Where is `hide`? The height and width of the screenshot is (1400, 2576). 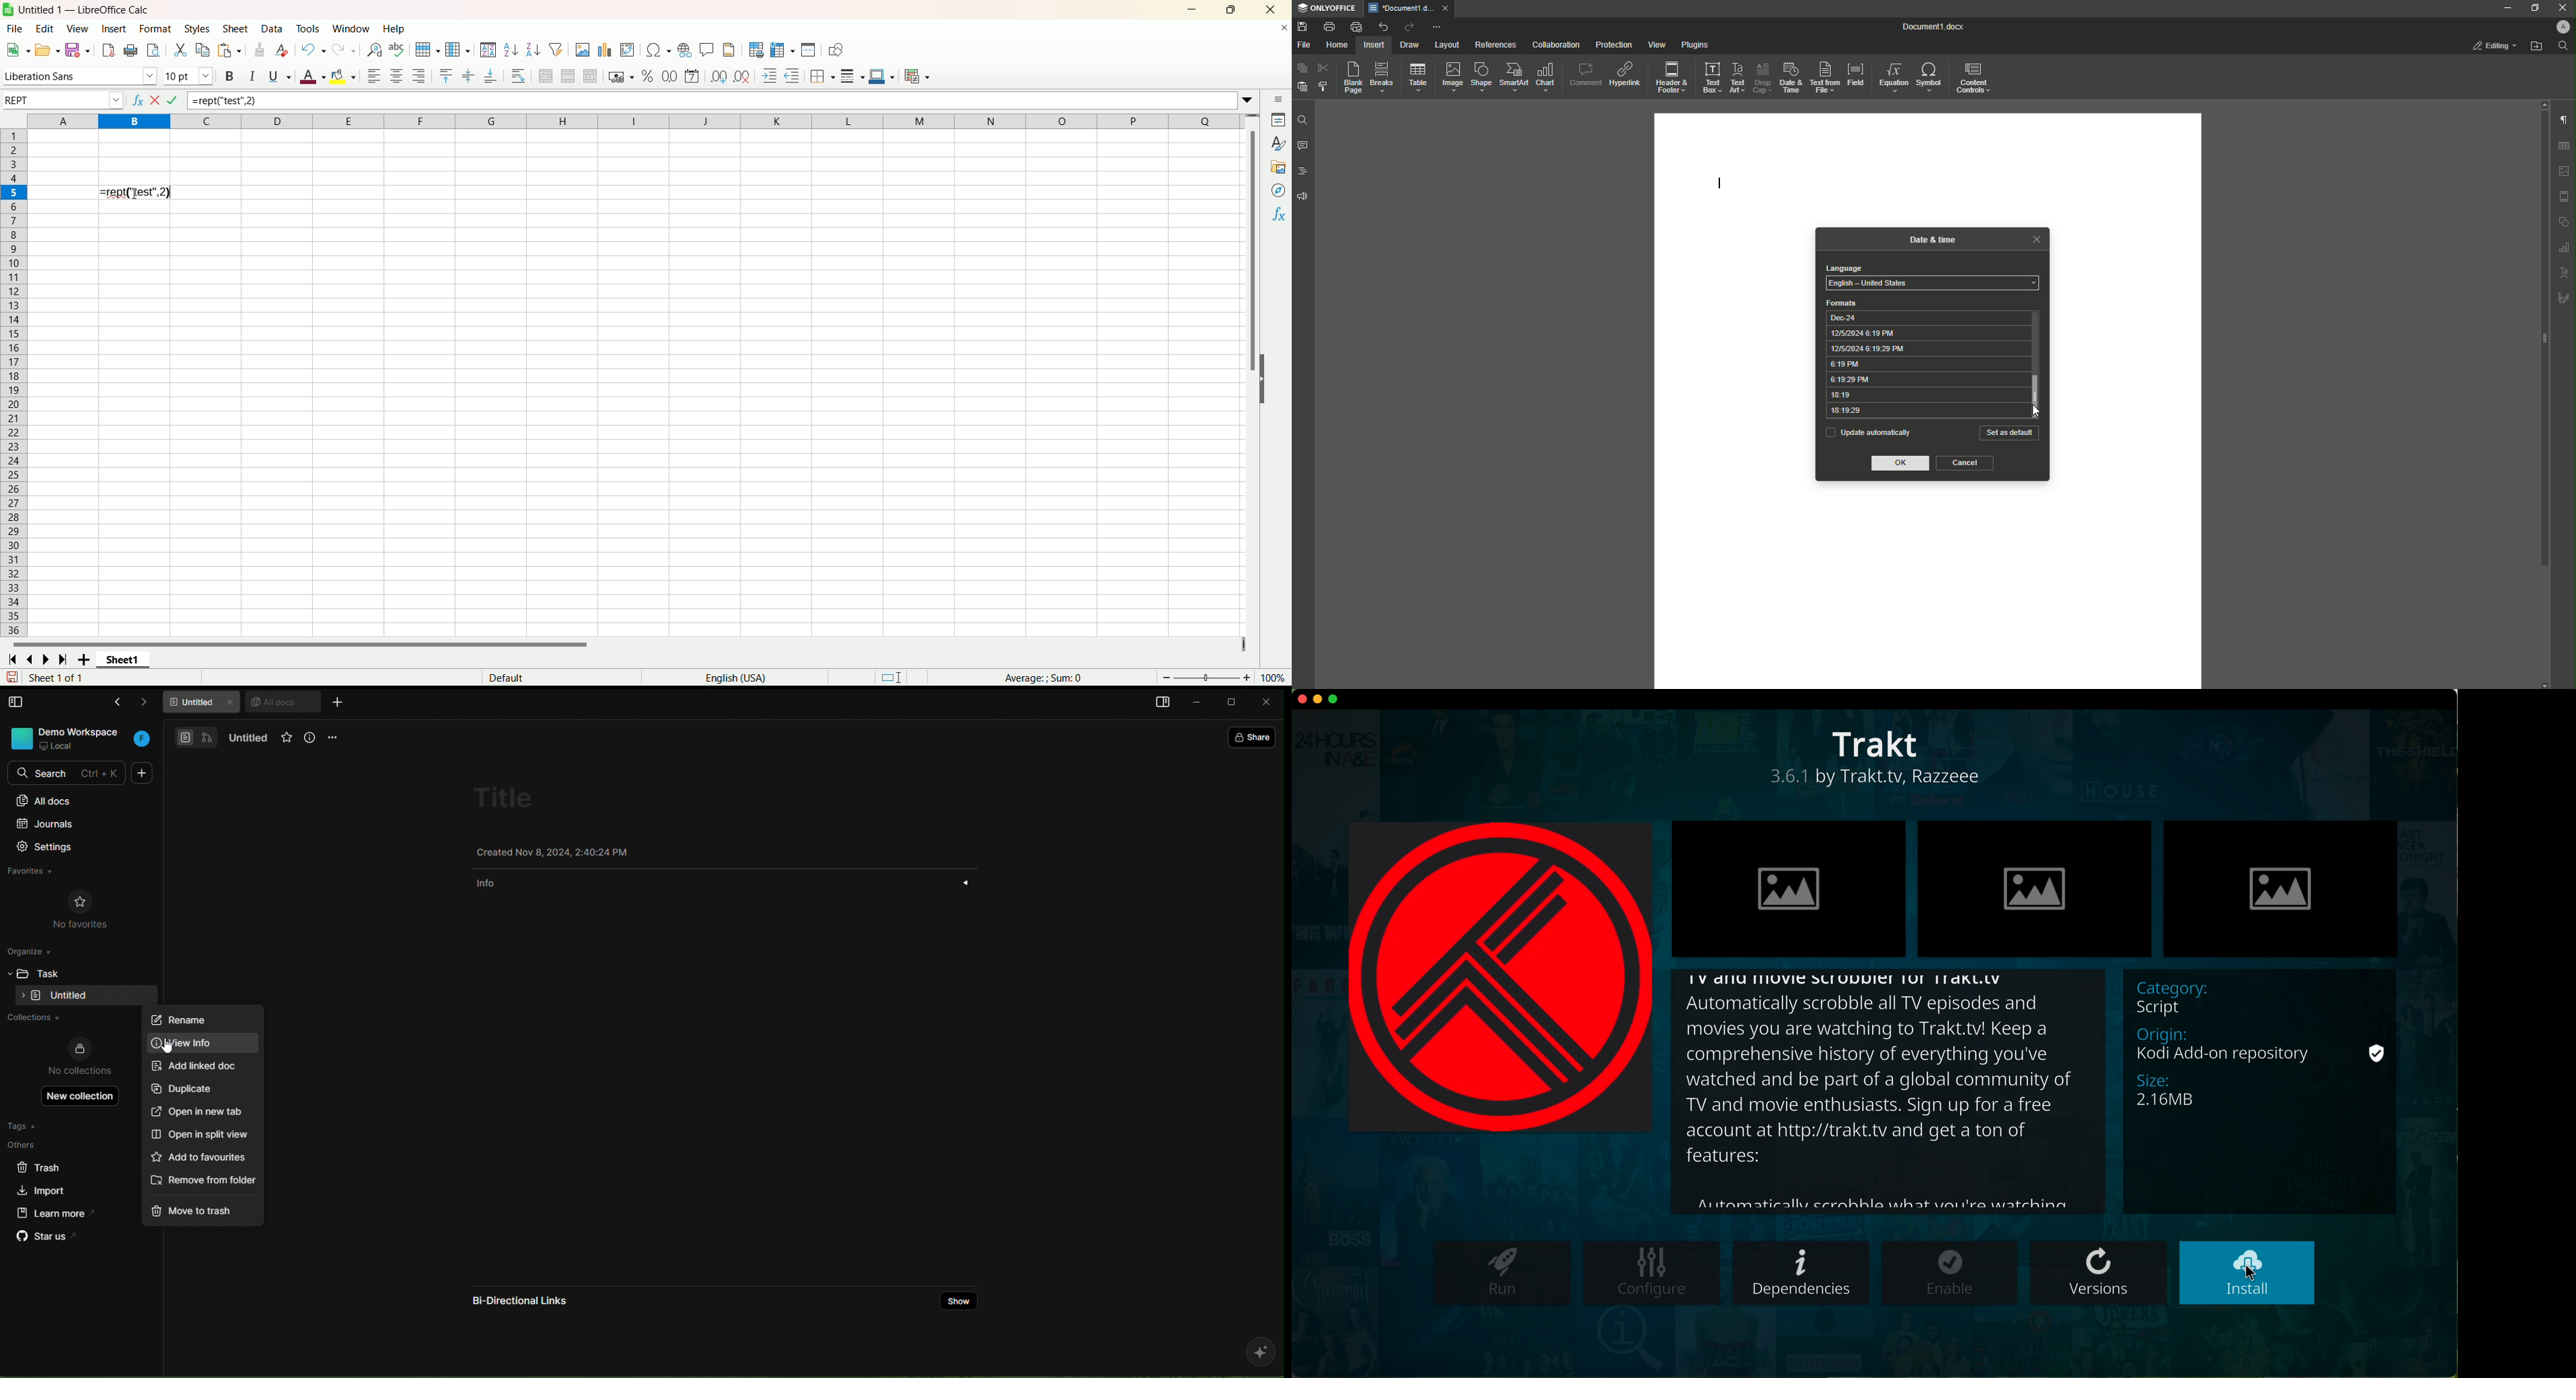 hide is located at coordinates (1266, 378).